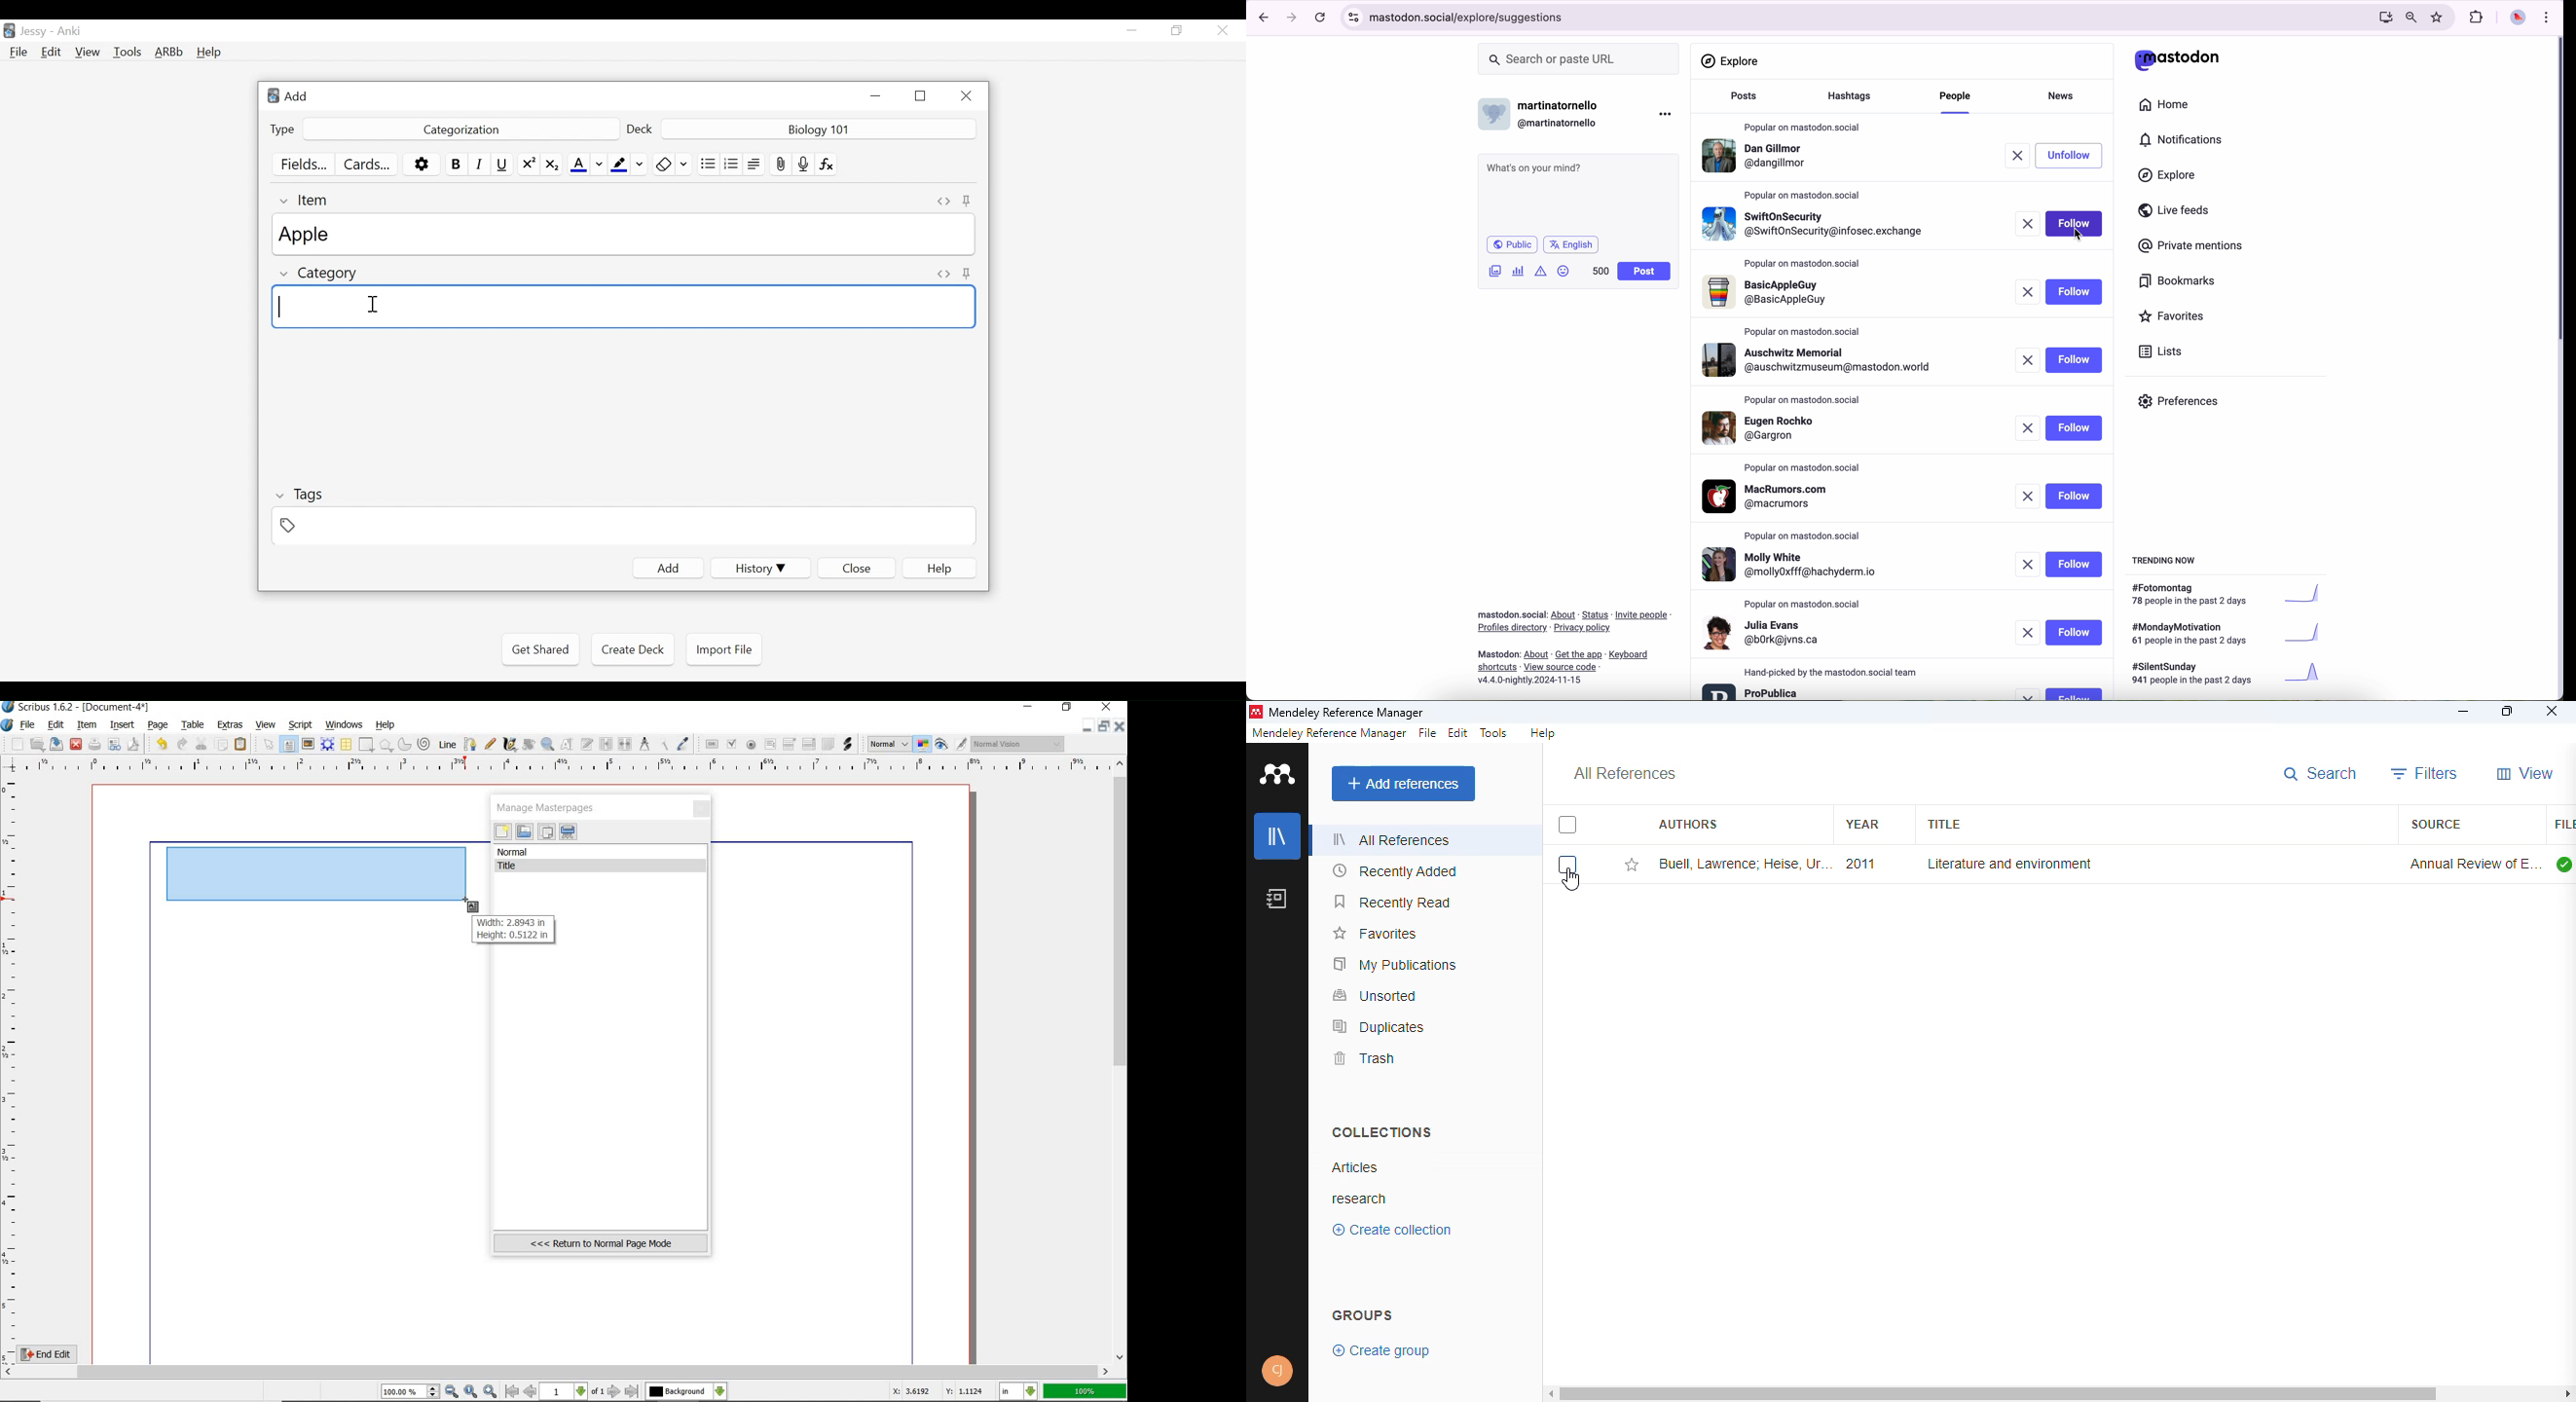 Image resolution: width=2576 pixels, height=1428 pixels. Describe the element at coordinates (2439, 18) in the screenshot. I see `favorites` at that location.